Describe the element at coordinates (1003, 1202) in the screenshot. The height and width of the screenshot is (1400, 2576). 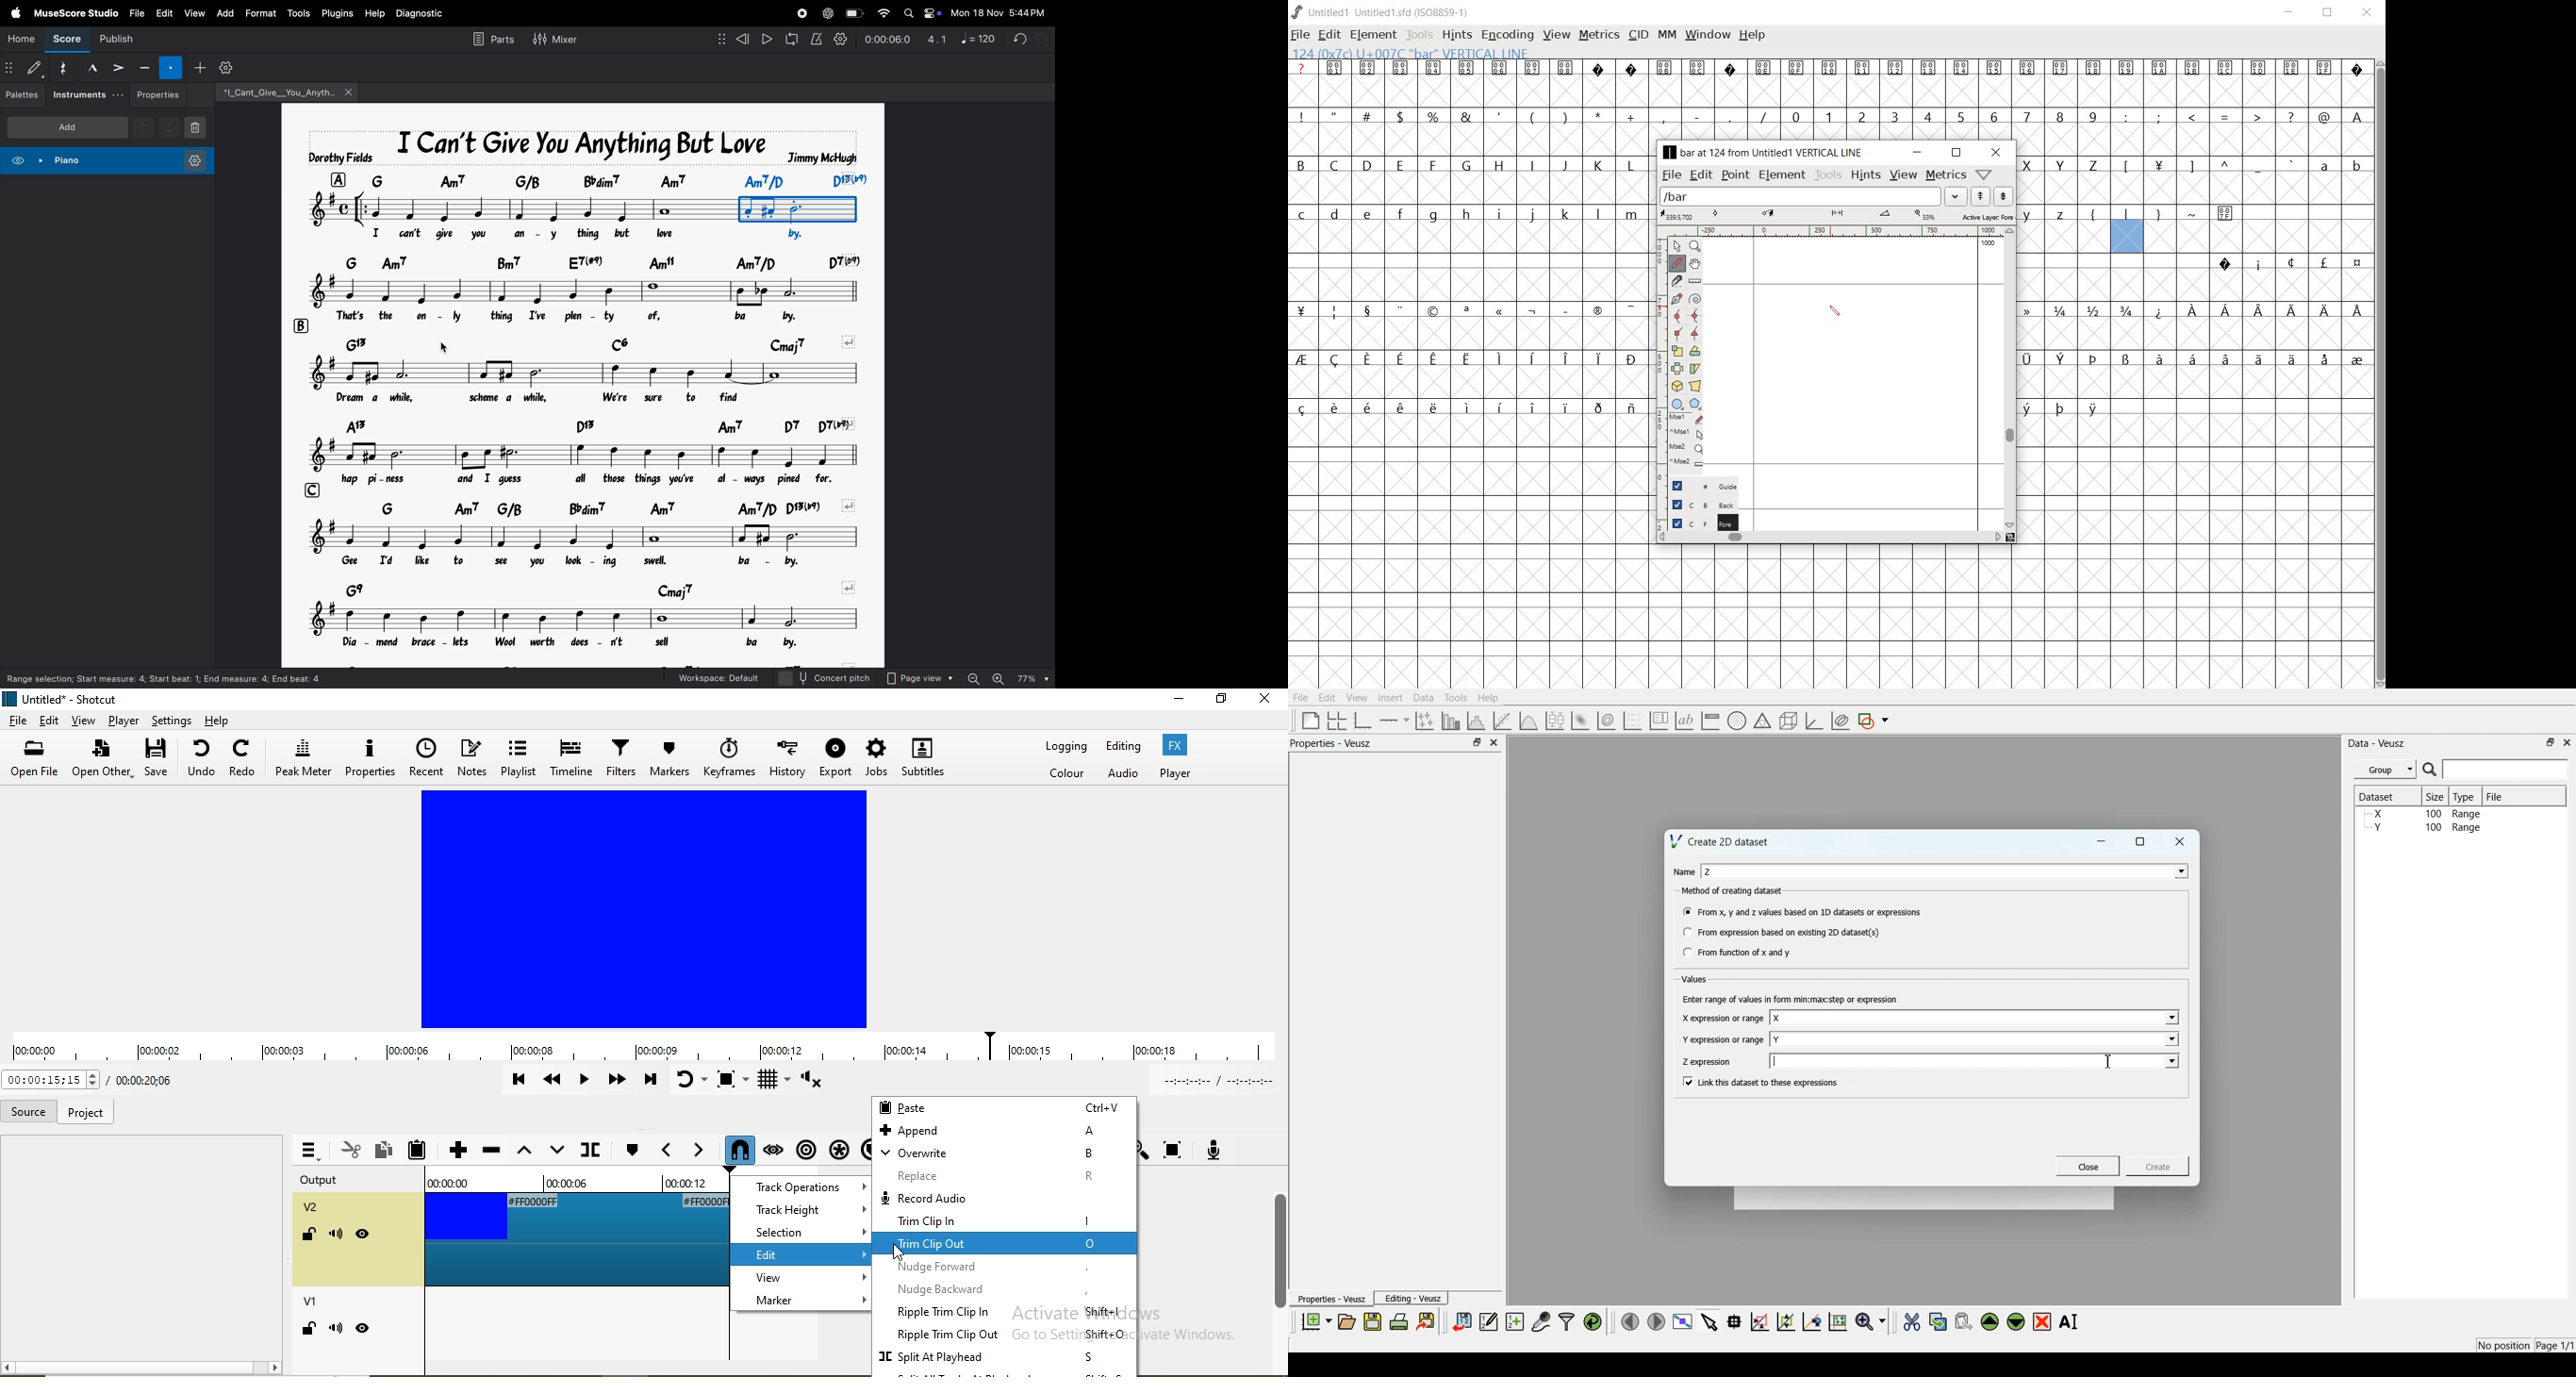
I see `record audio` at that location.